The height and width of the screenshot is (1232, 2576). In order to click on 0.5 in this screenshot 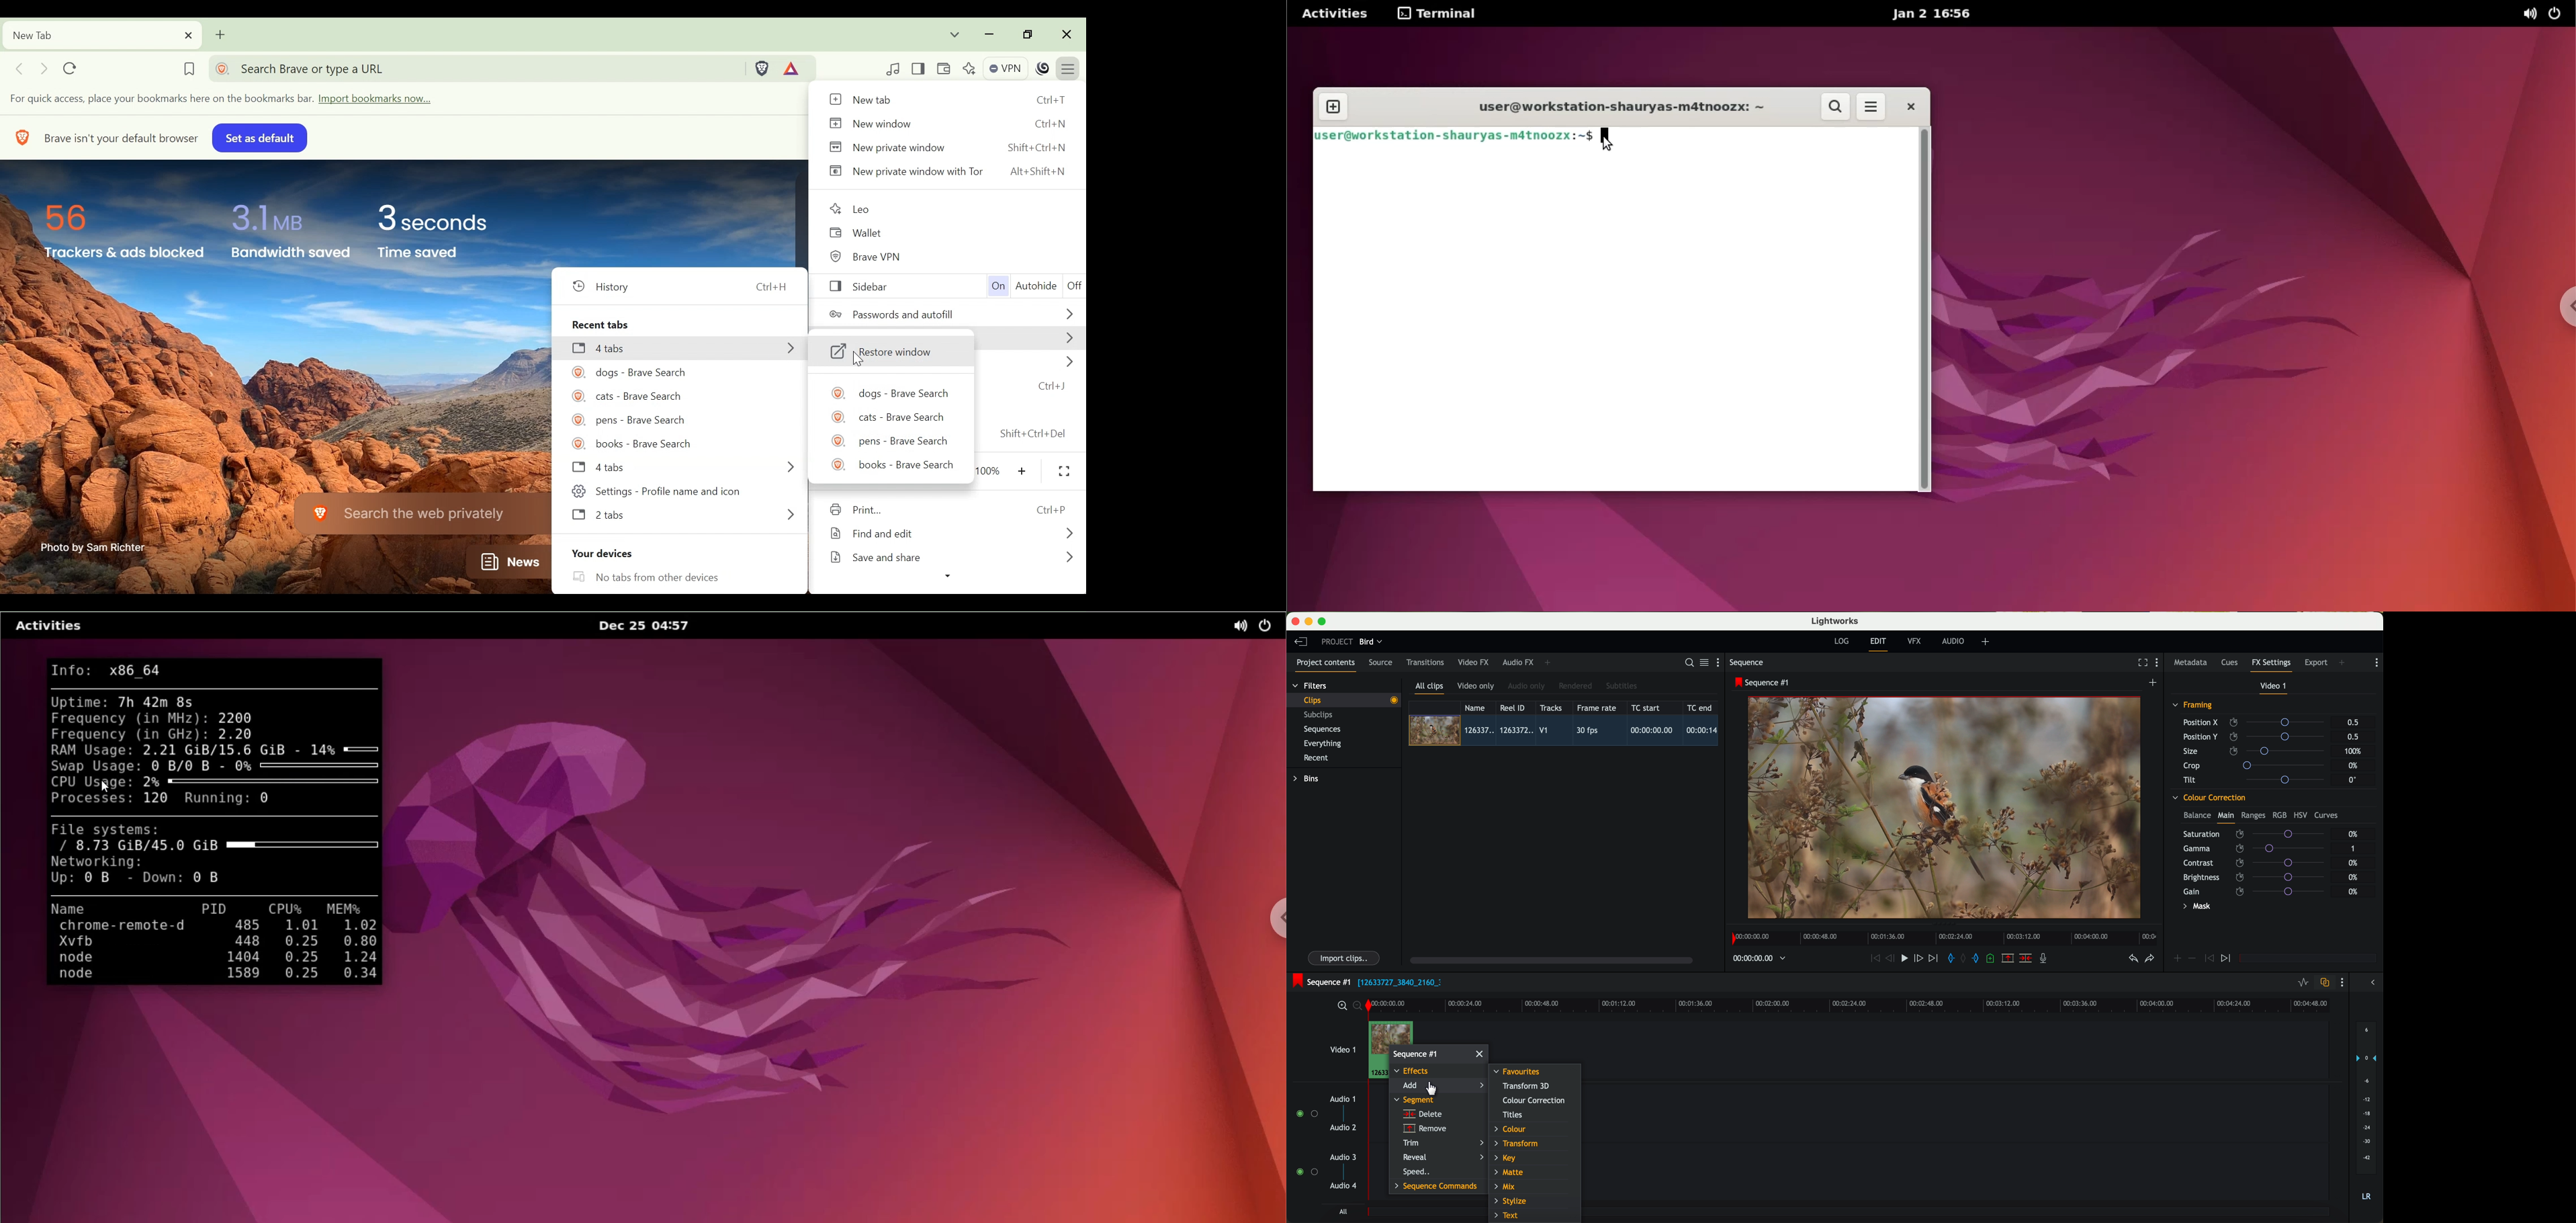, I will do `click(2352, 736)`.